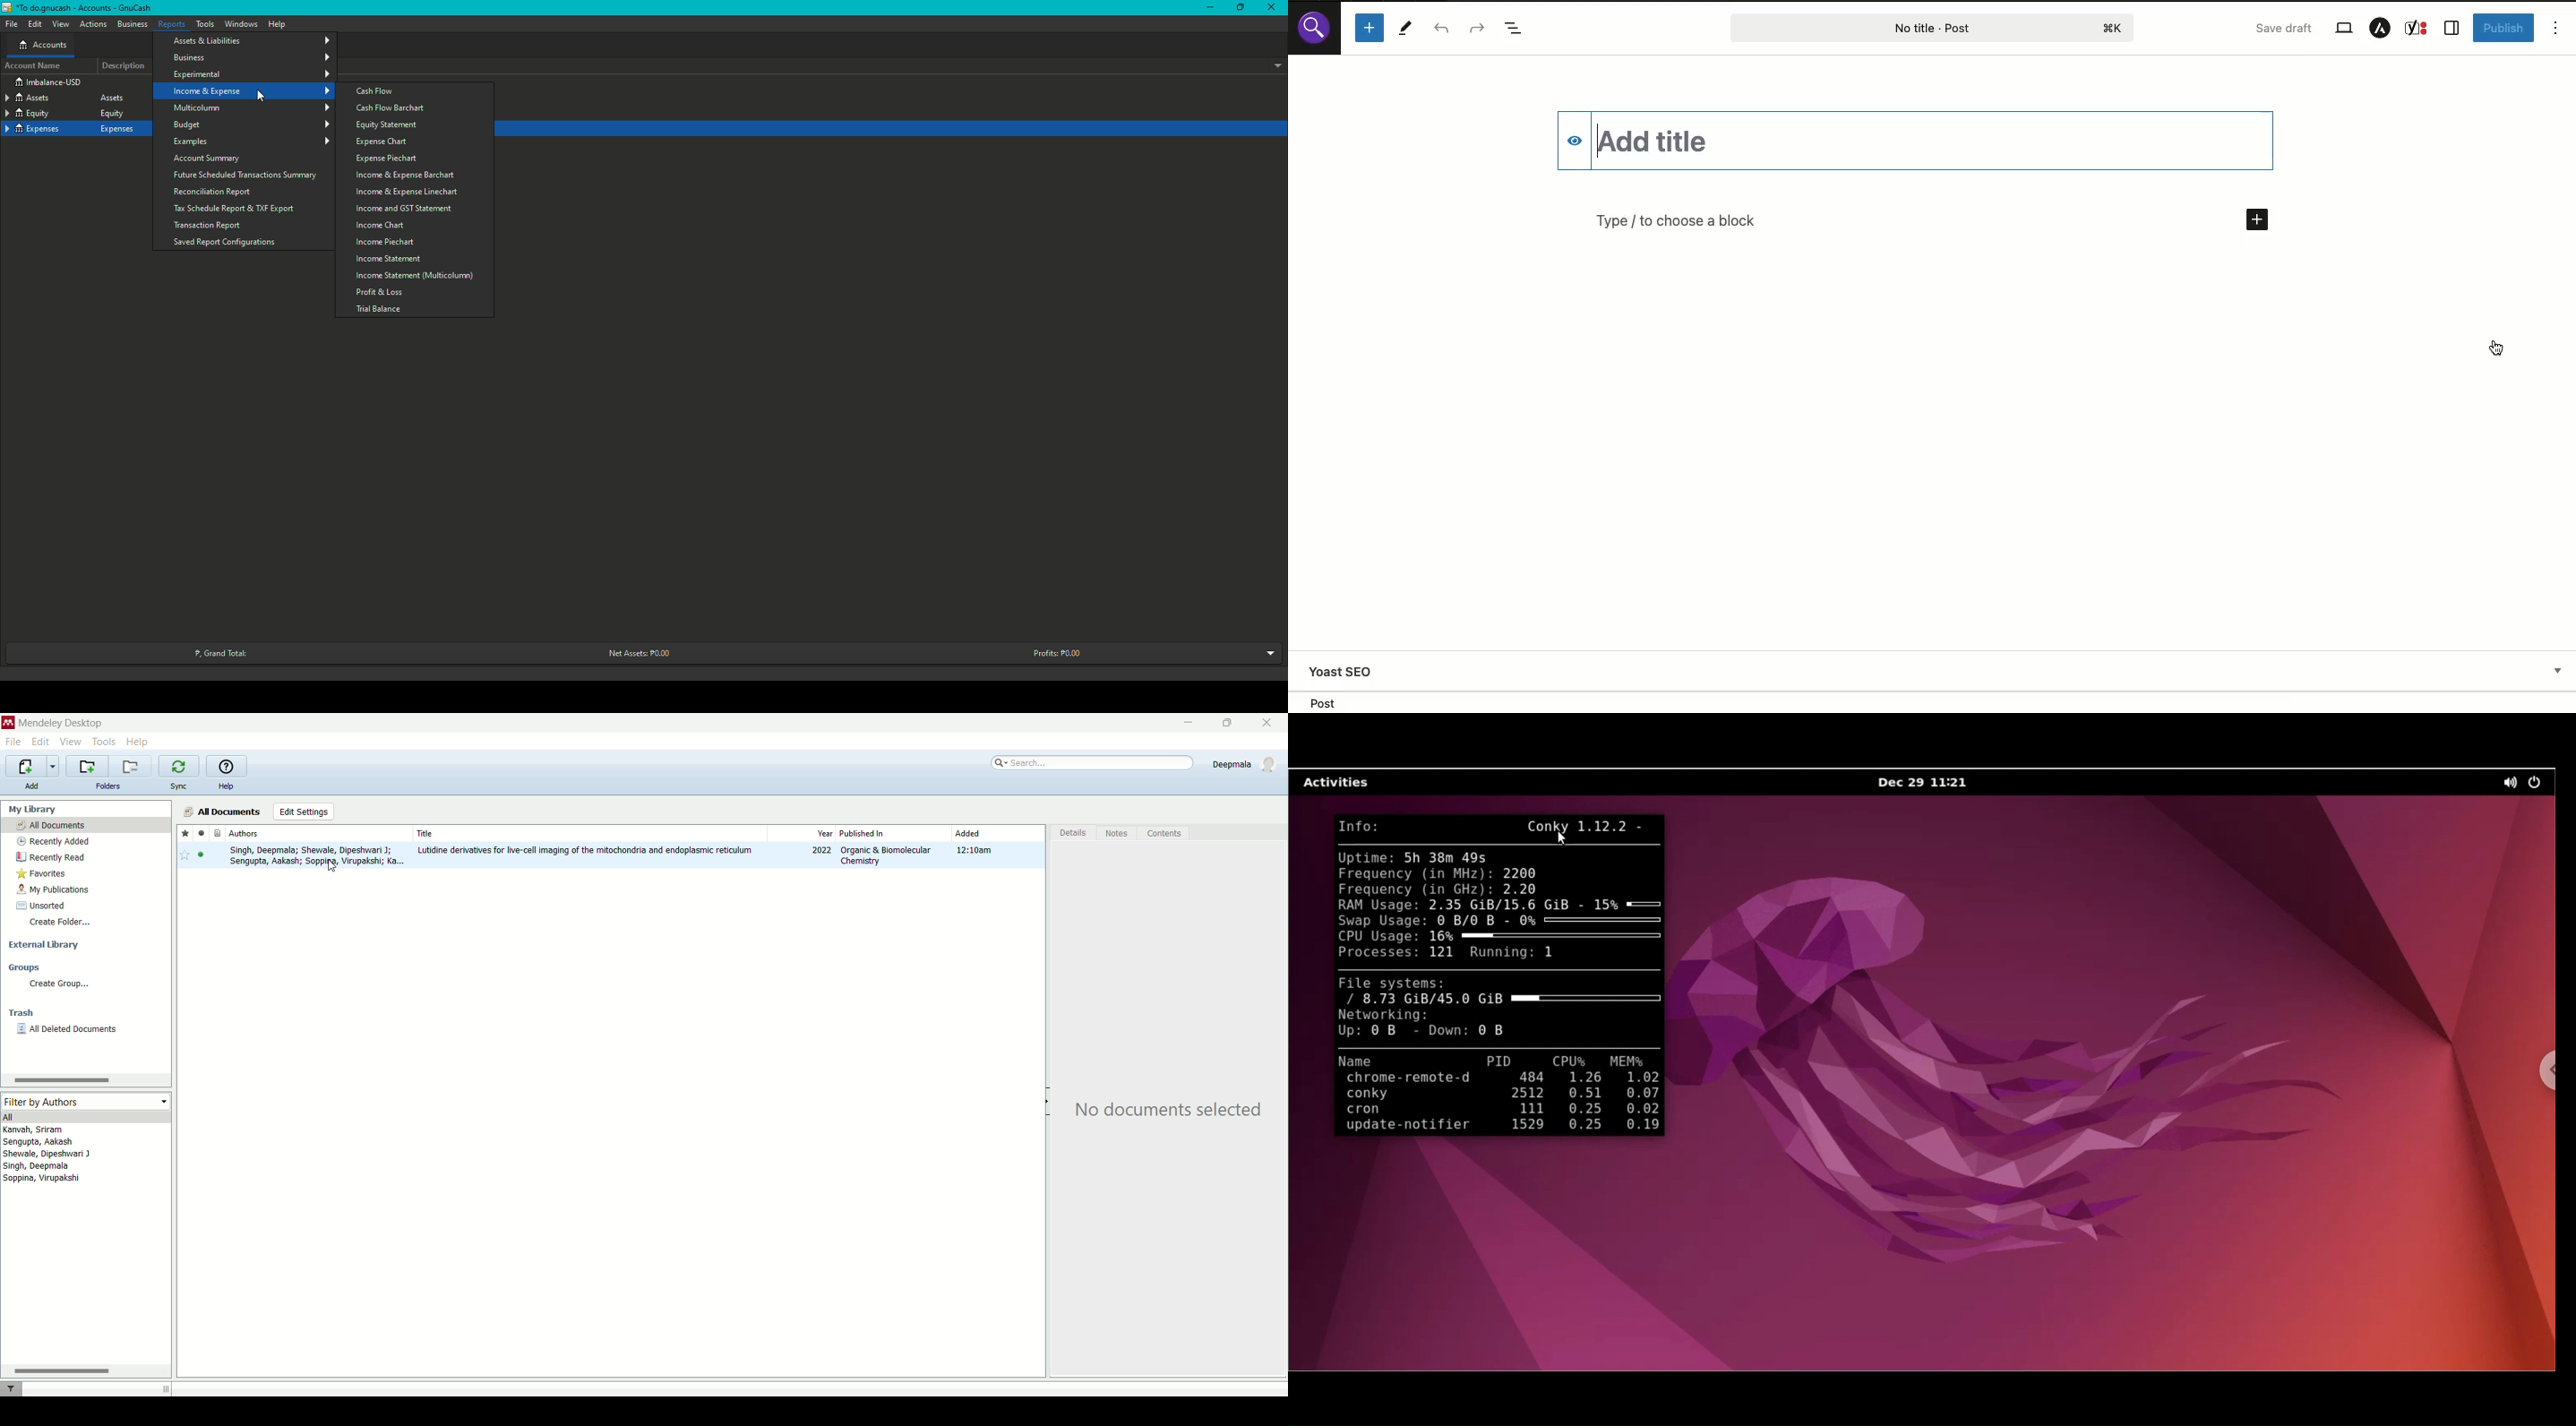  What do you see at coordinates (404, 209) in the screenshot?
I see `Income and GST Statement` at bounding box center [404, 209].